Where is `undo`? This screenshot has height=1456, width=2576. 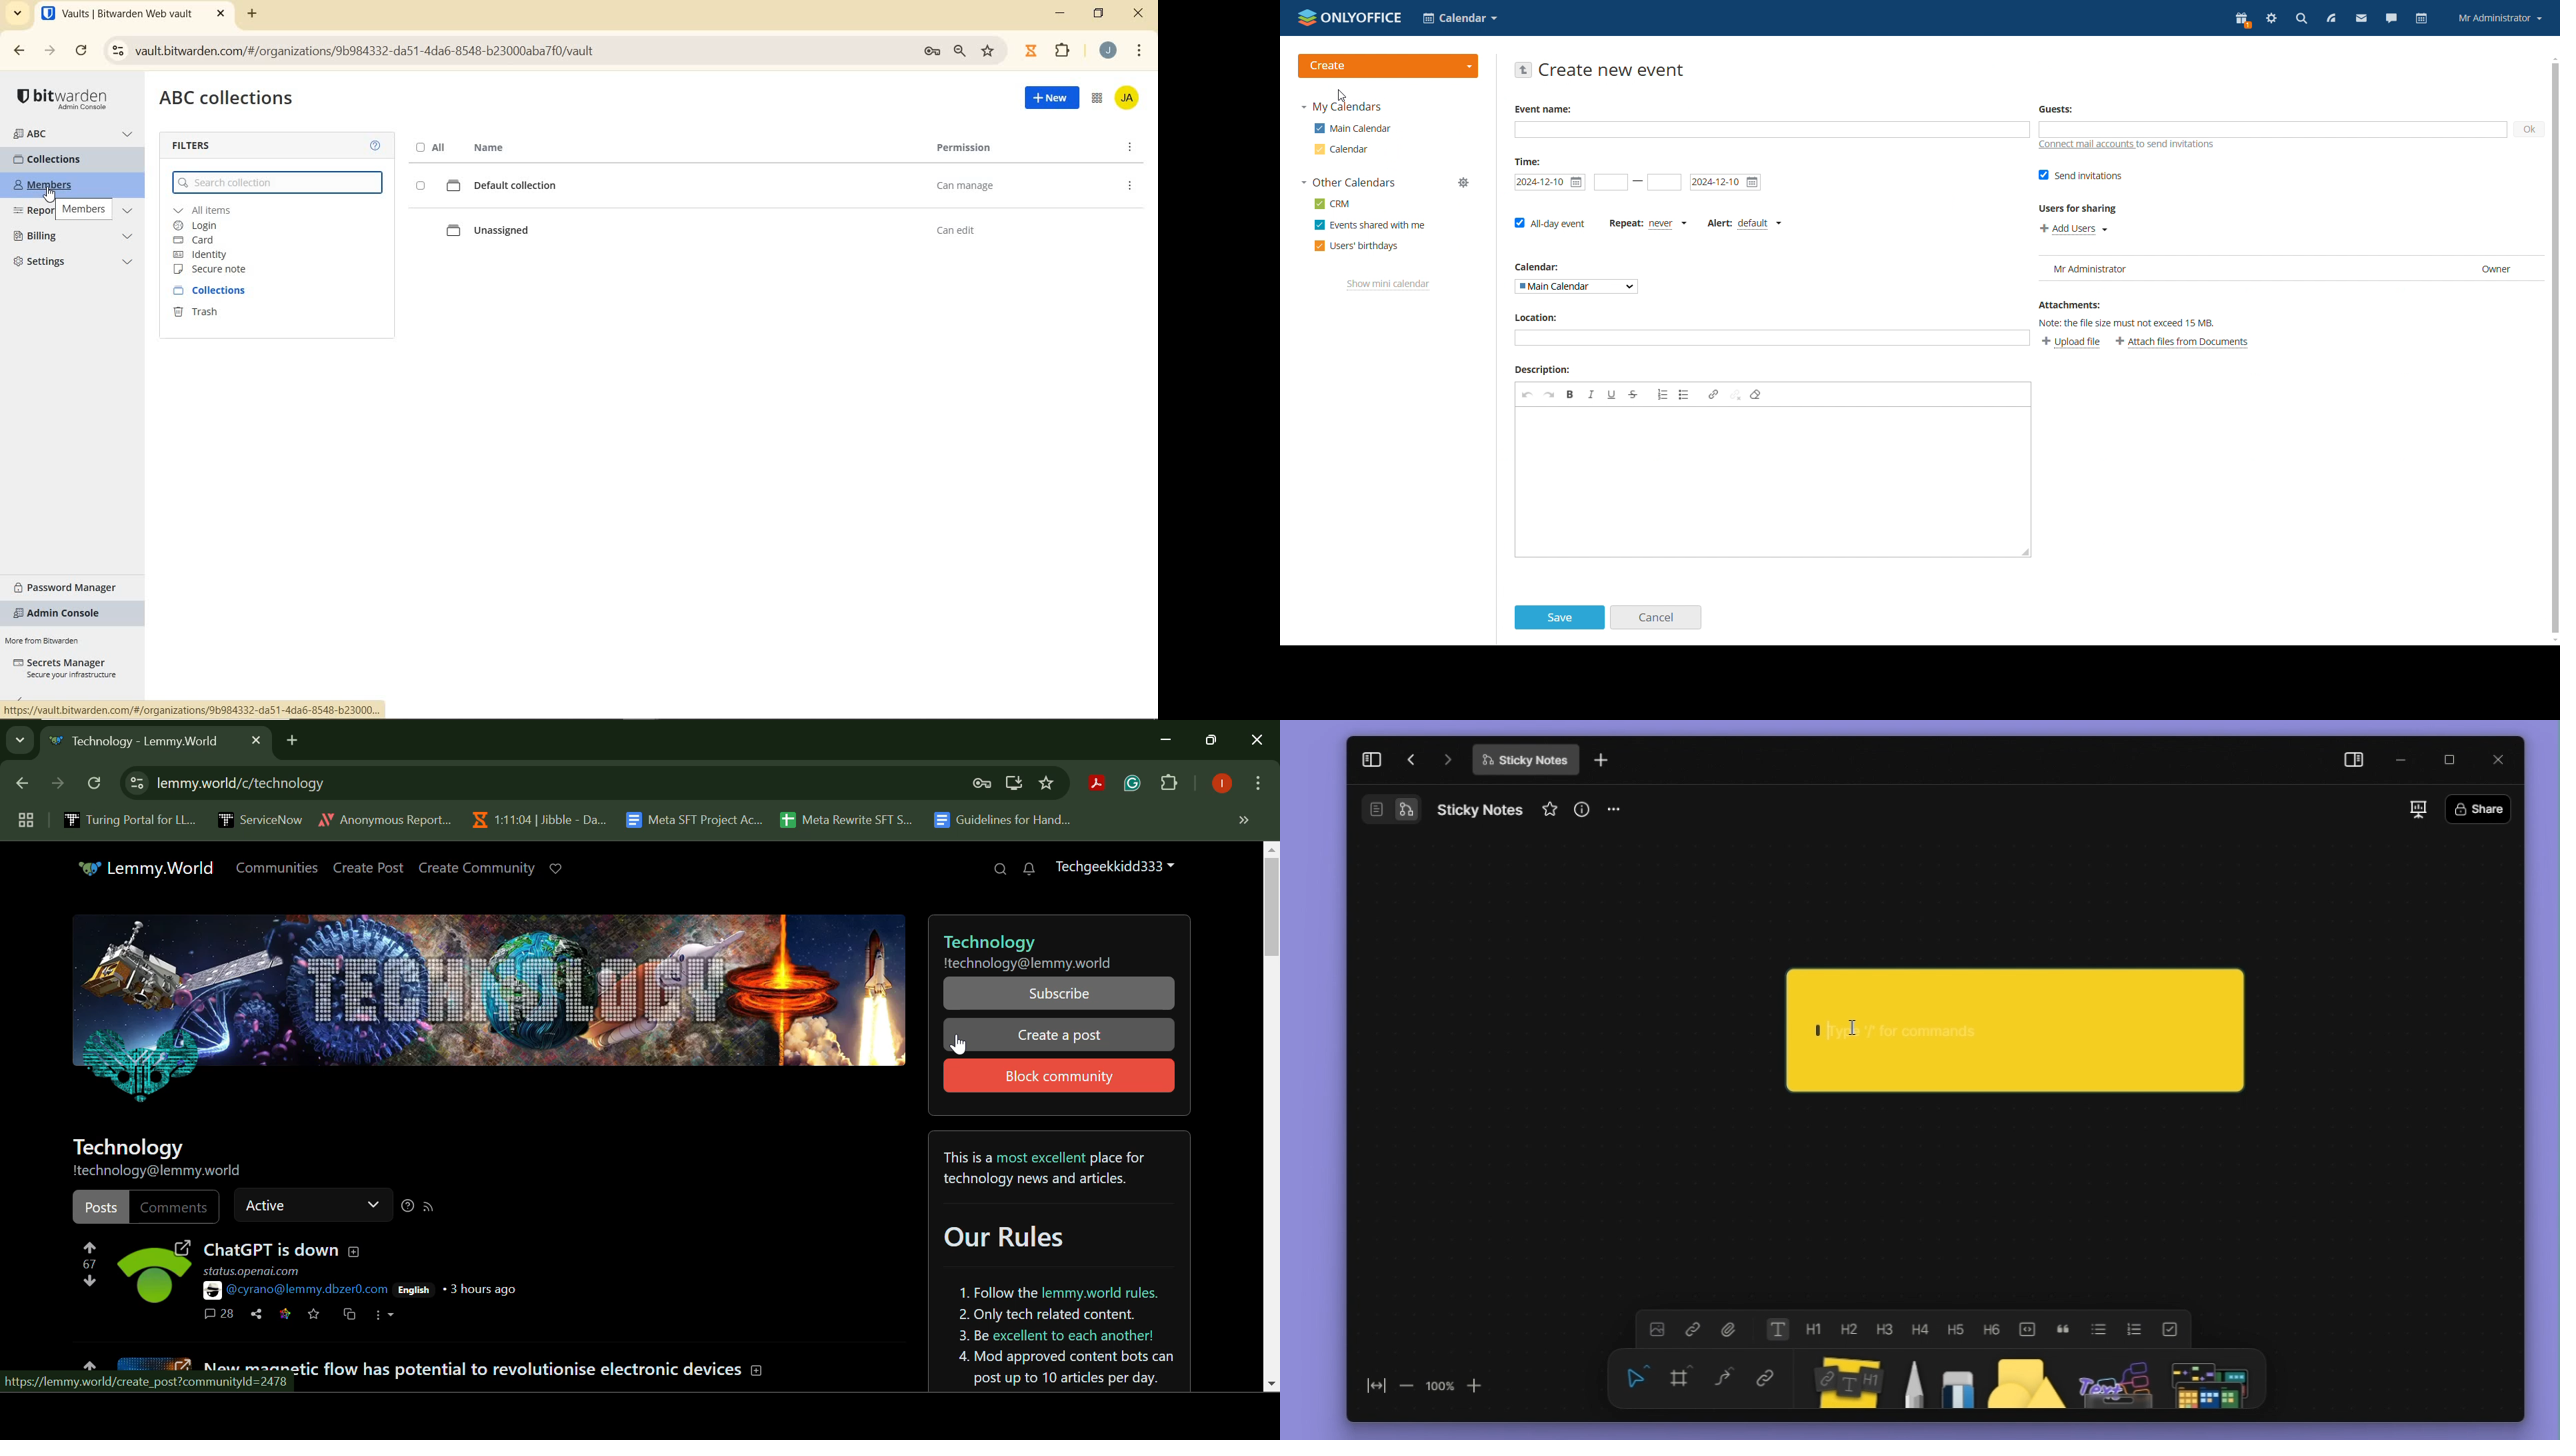
undo is located at coordinates (1527, 394).